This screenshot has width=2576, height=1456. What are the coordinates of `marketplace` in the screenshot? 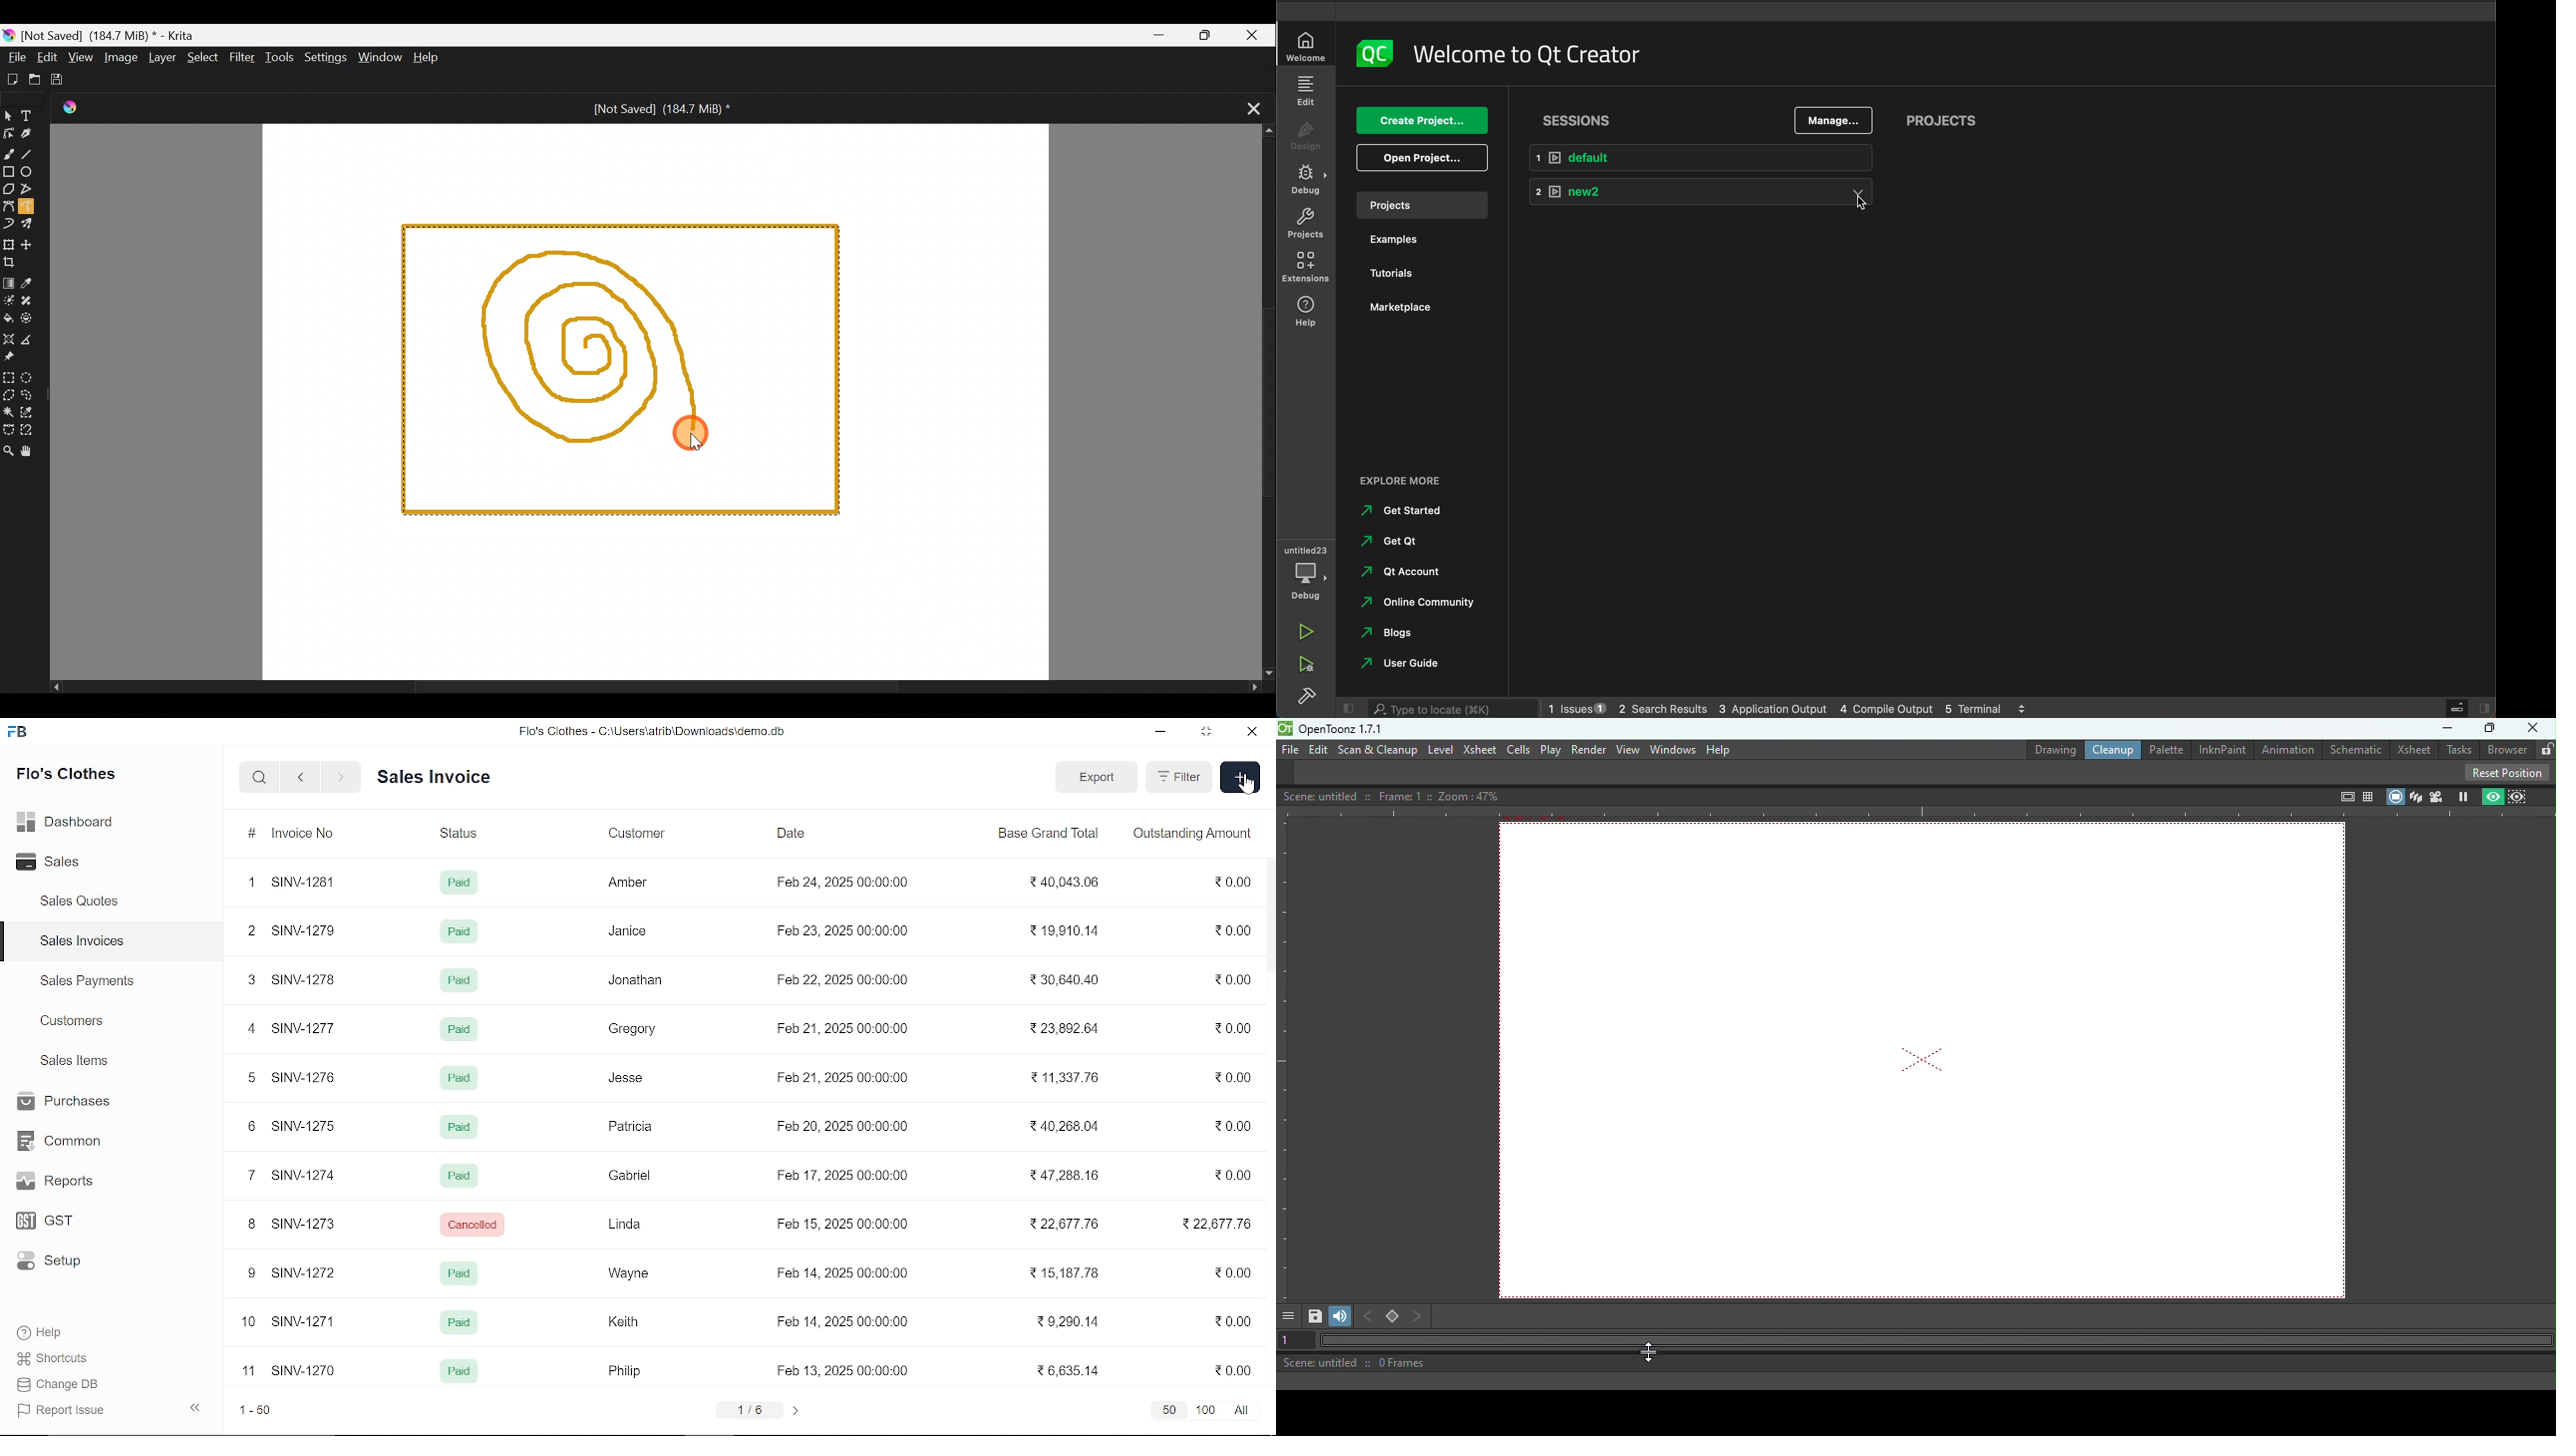 It's located at (1399, 307).